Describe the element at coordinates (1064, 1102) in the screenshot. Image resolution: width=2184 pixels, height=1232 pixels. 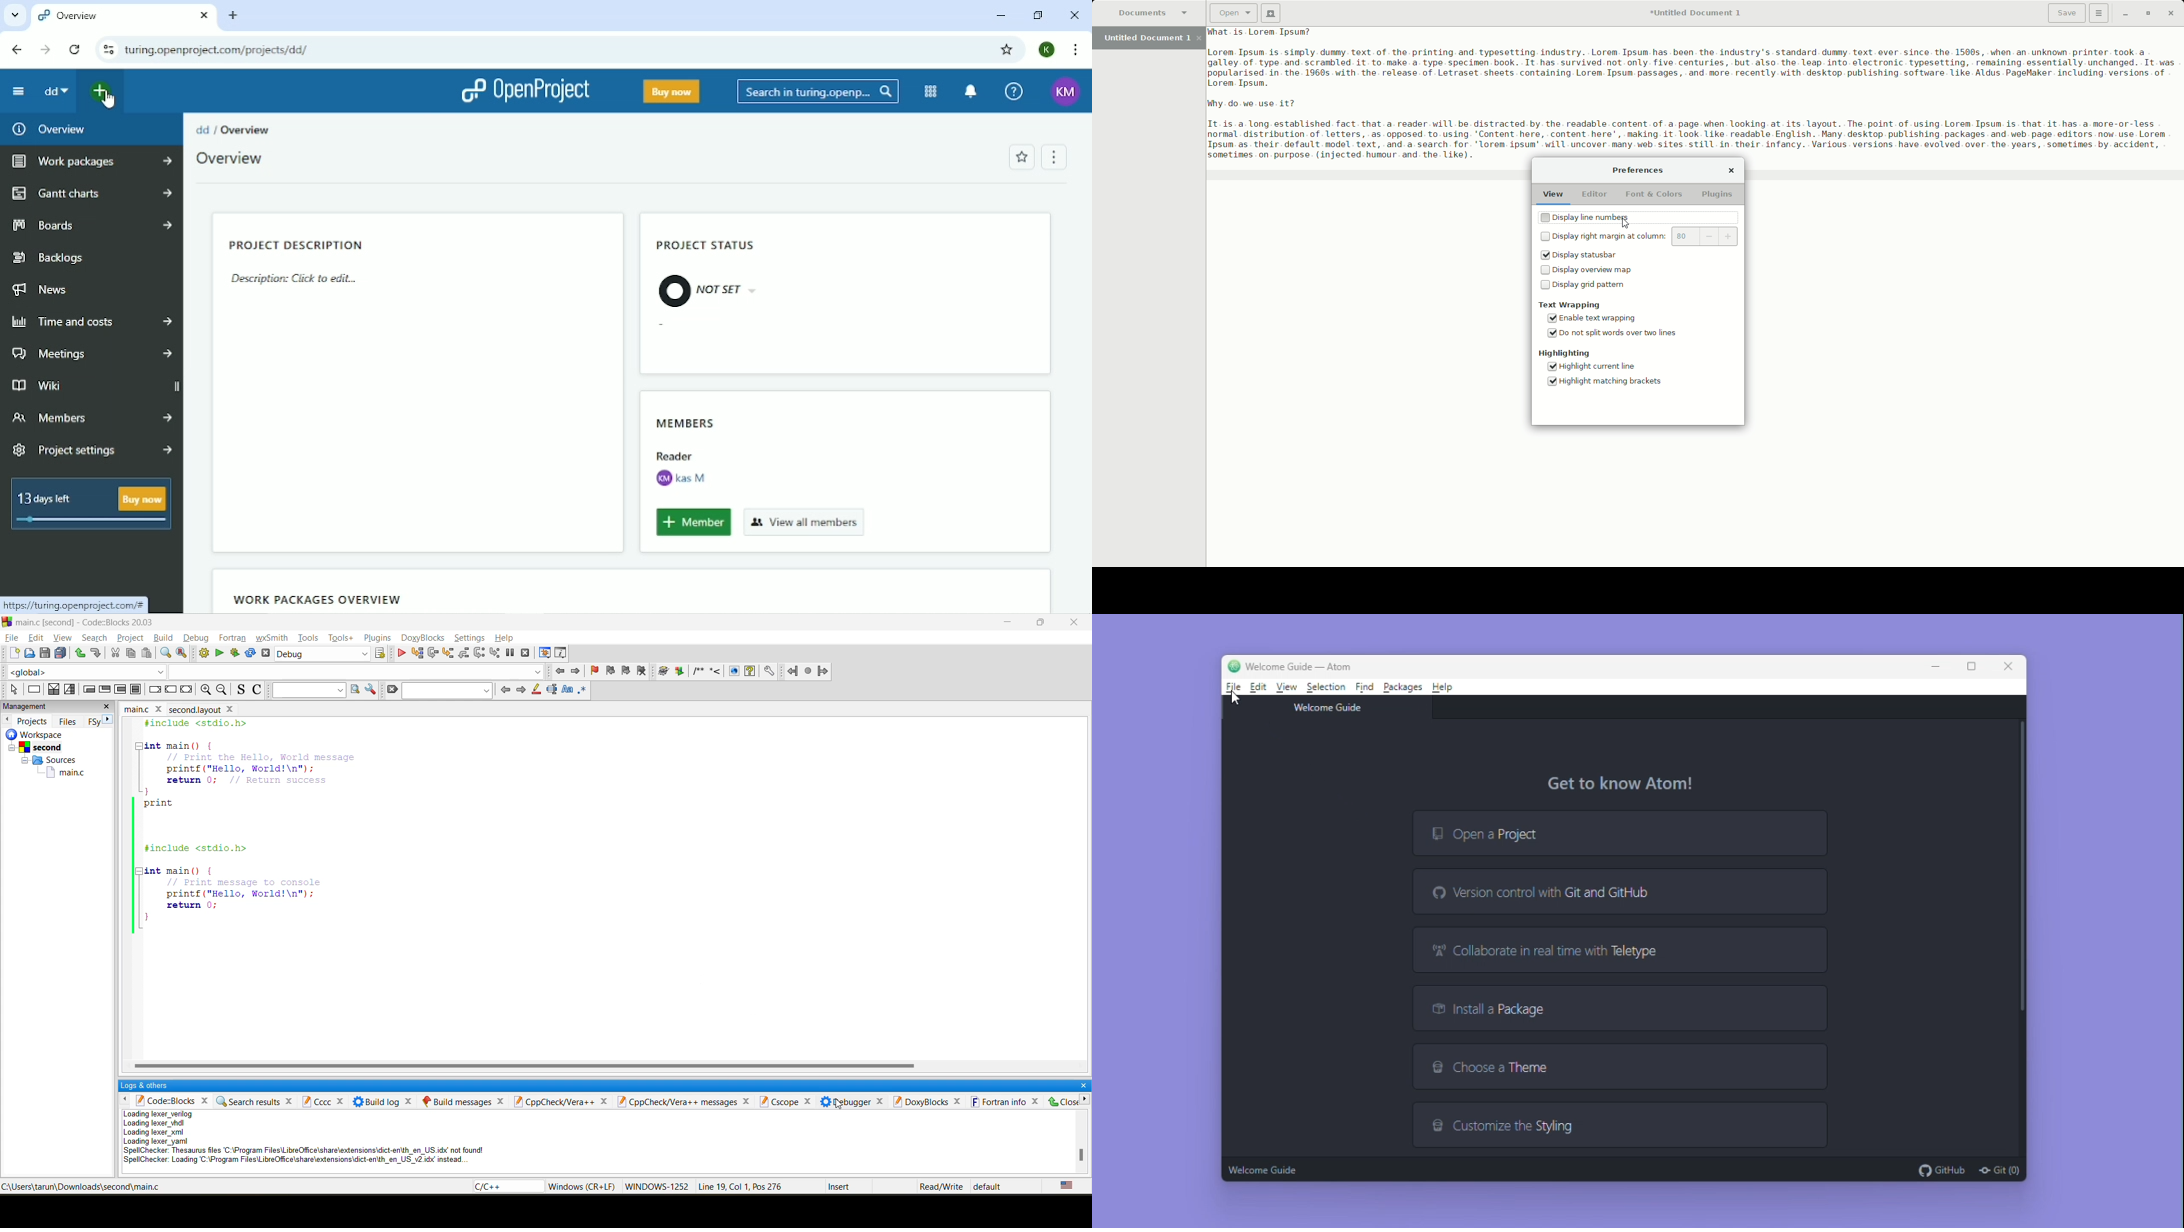
I see `Close` at that location.